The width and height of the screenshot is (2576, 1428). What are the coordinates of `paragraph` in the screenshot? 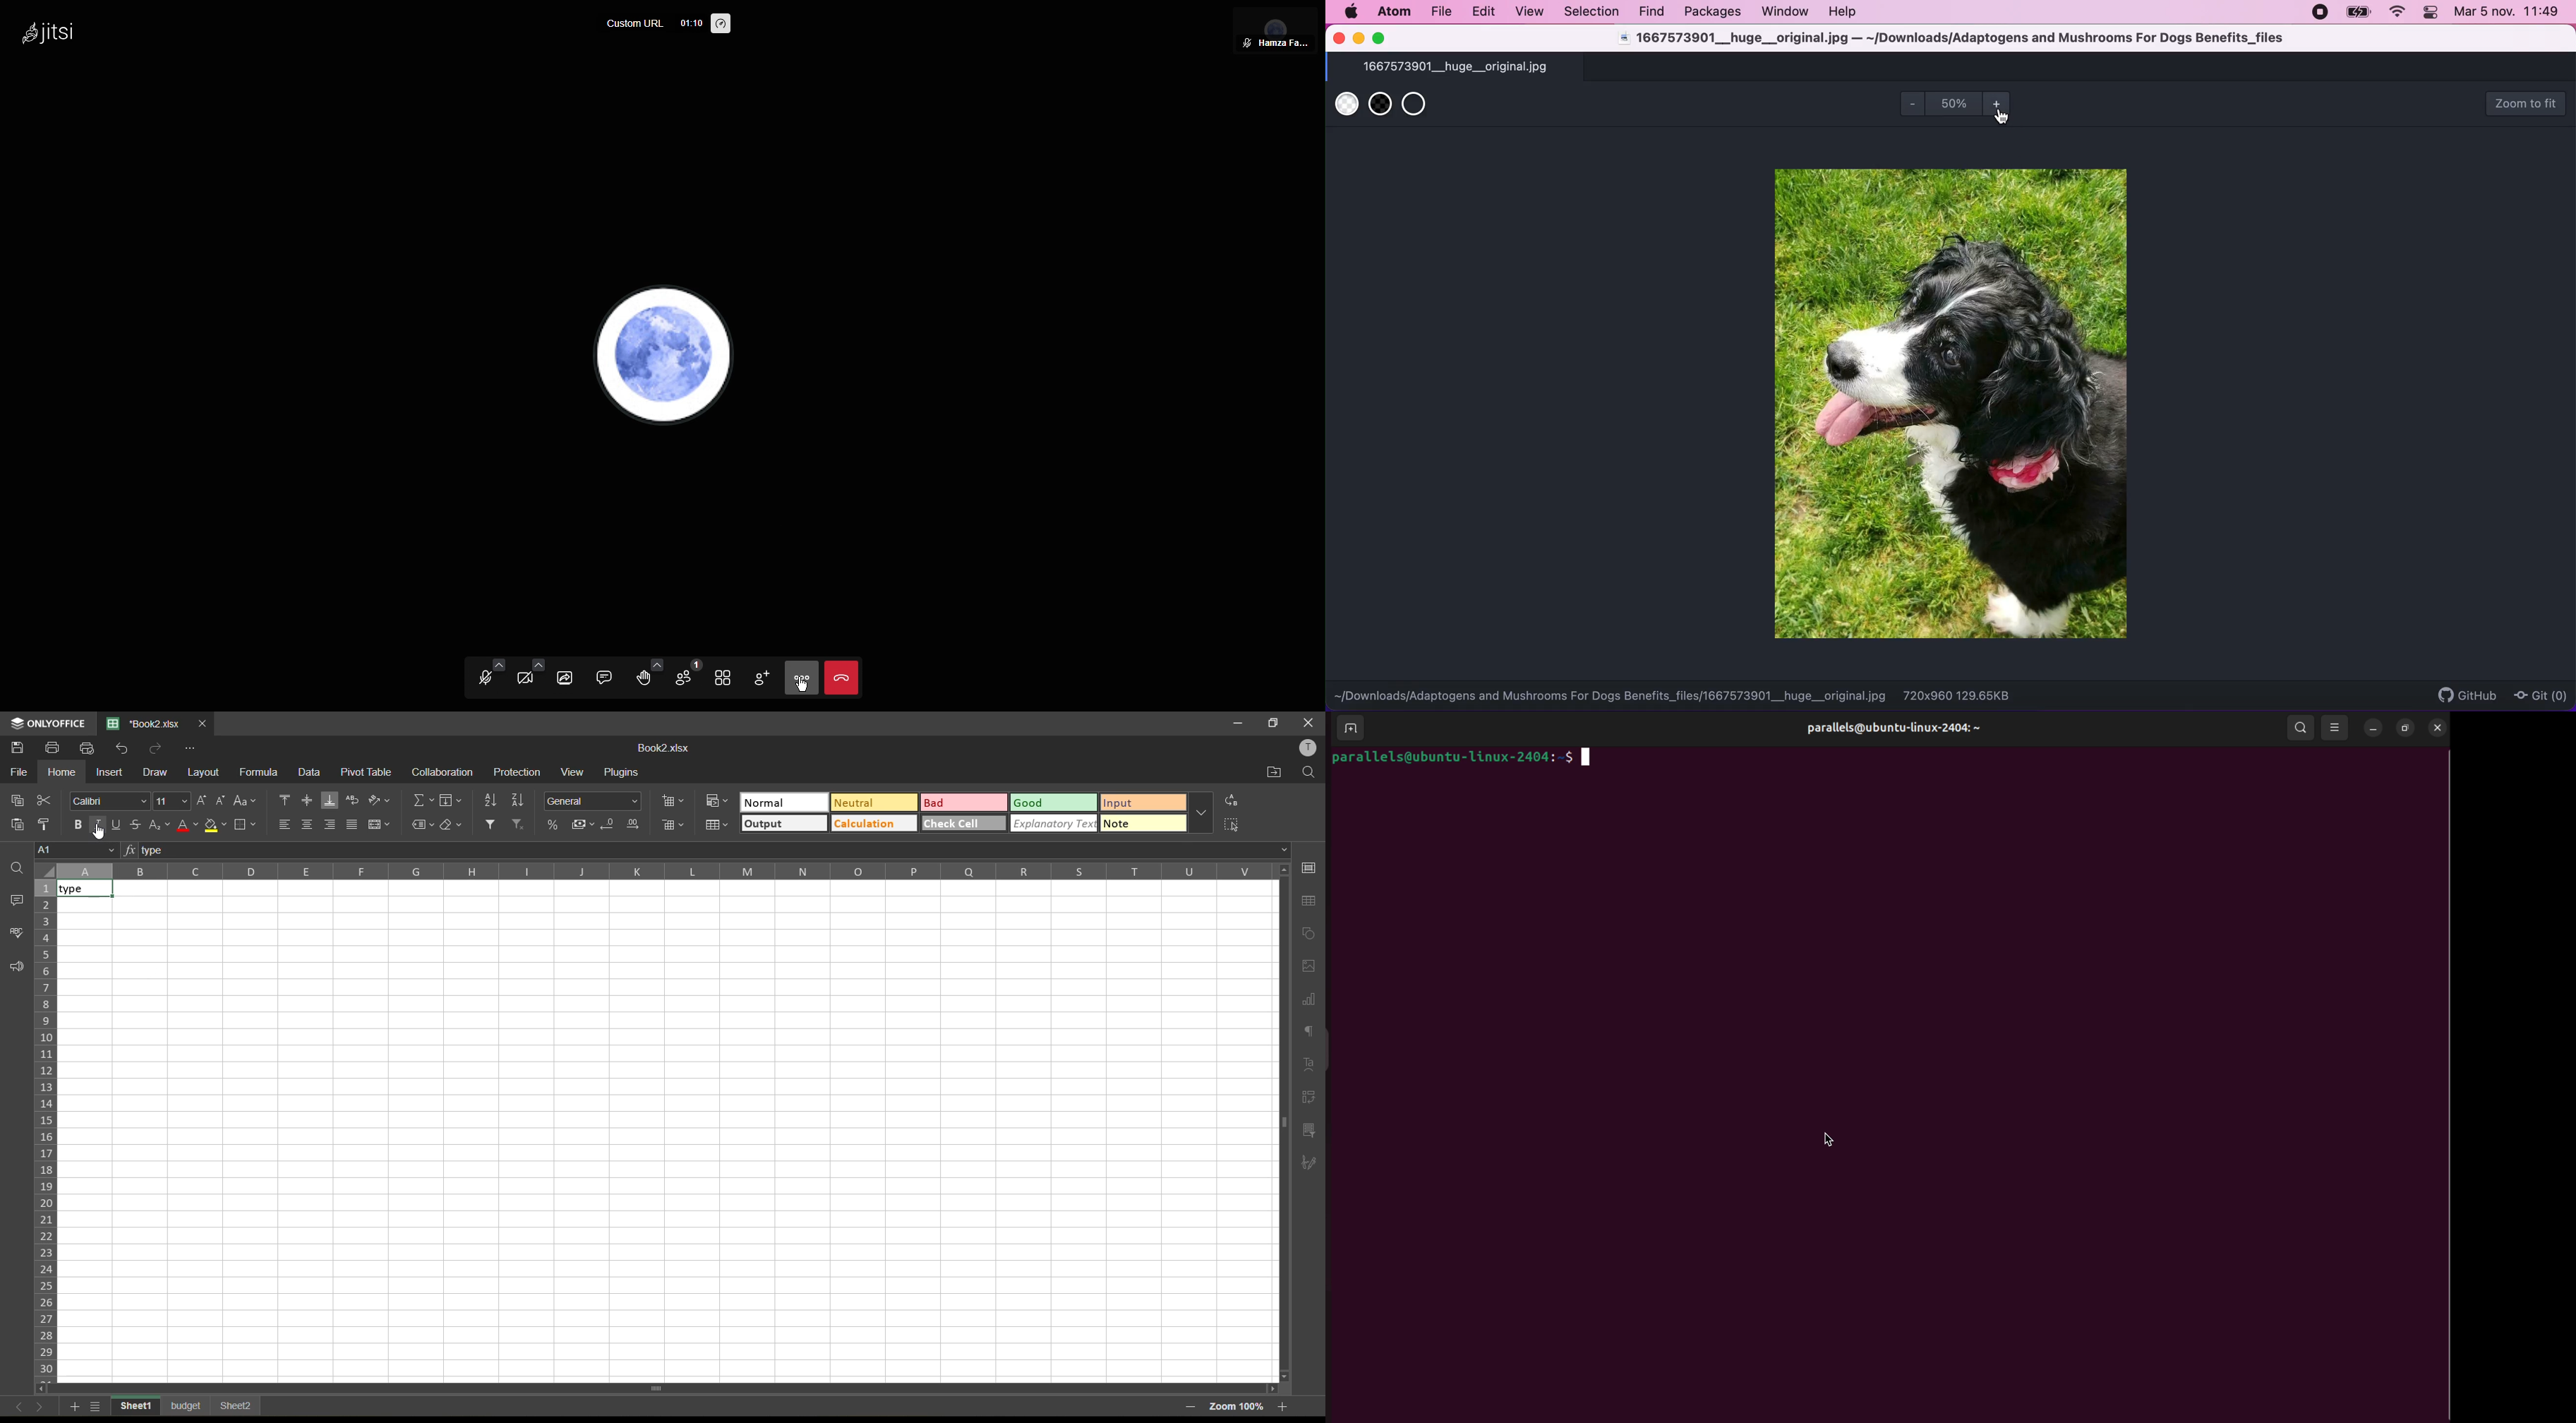 It's located at (1309, 1032).